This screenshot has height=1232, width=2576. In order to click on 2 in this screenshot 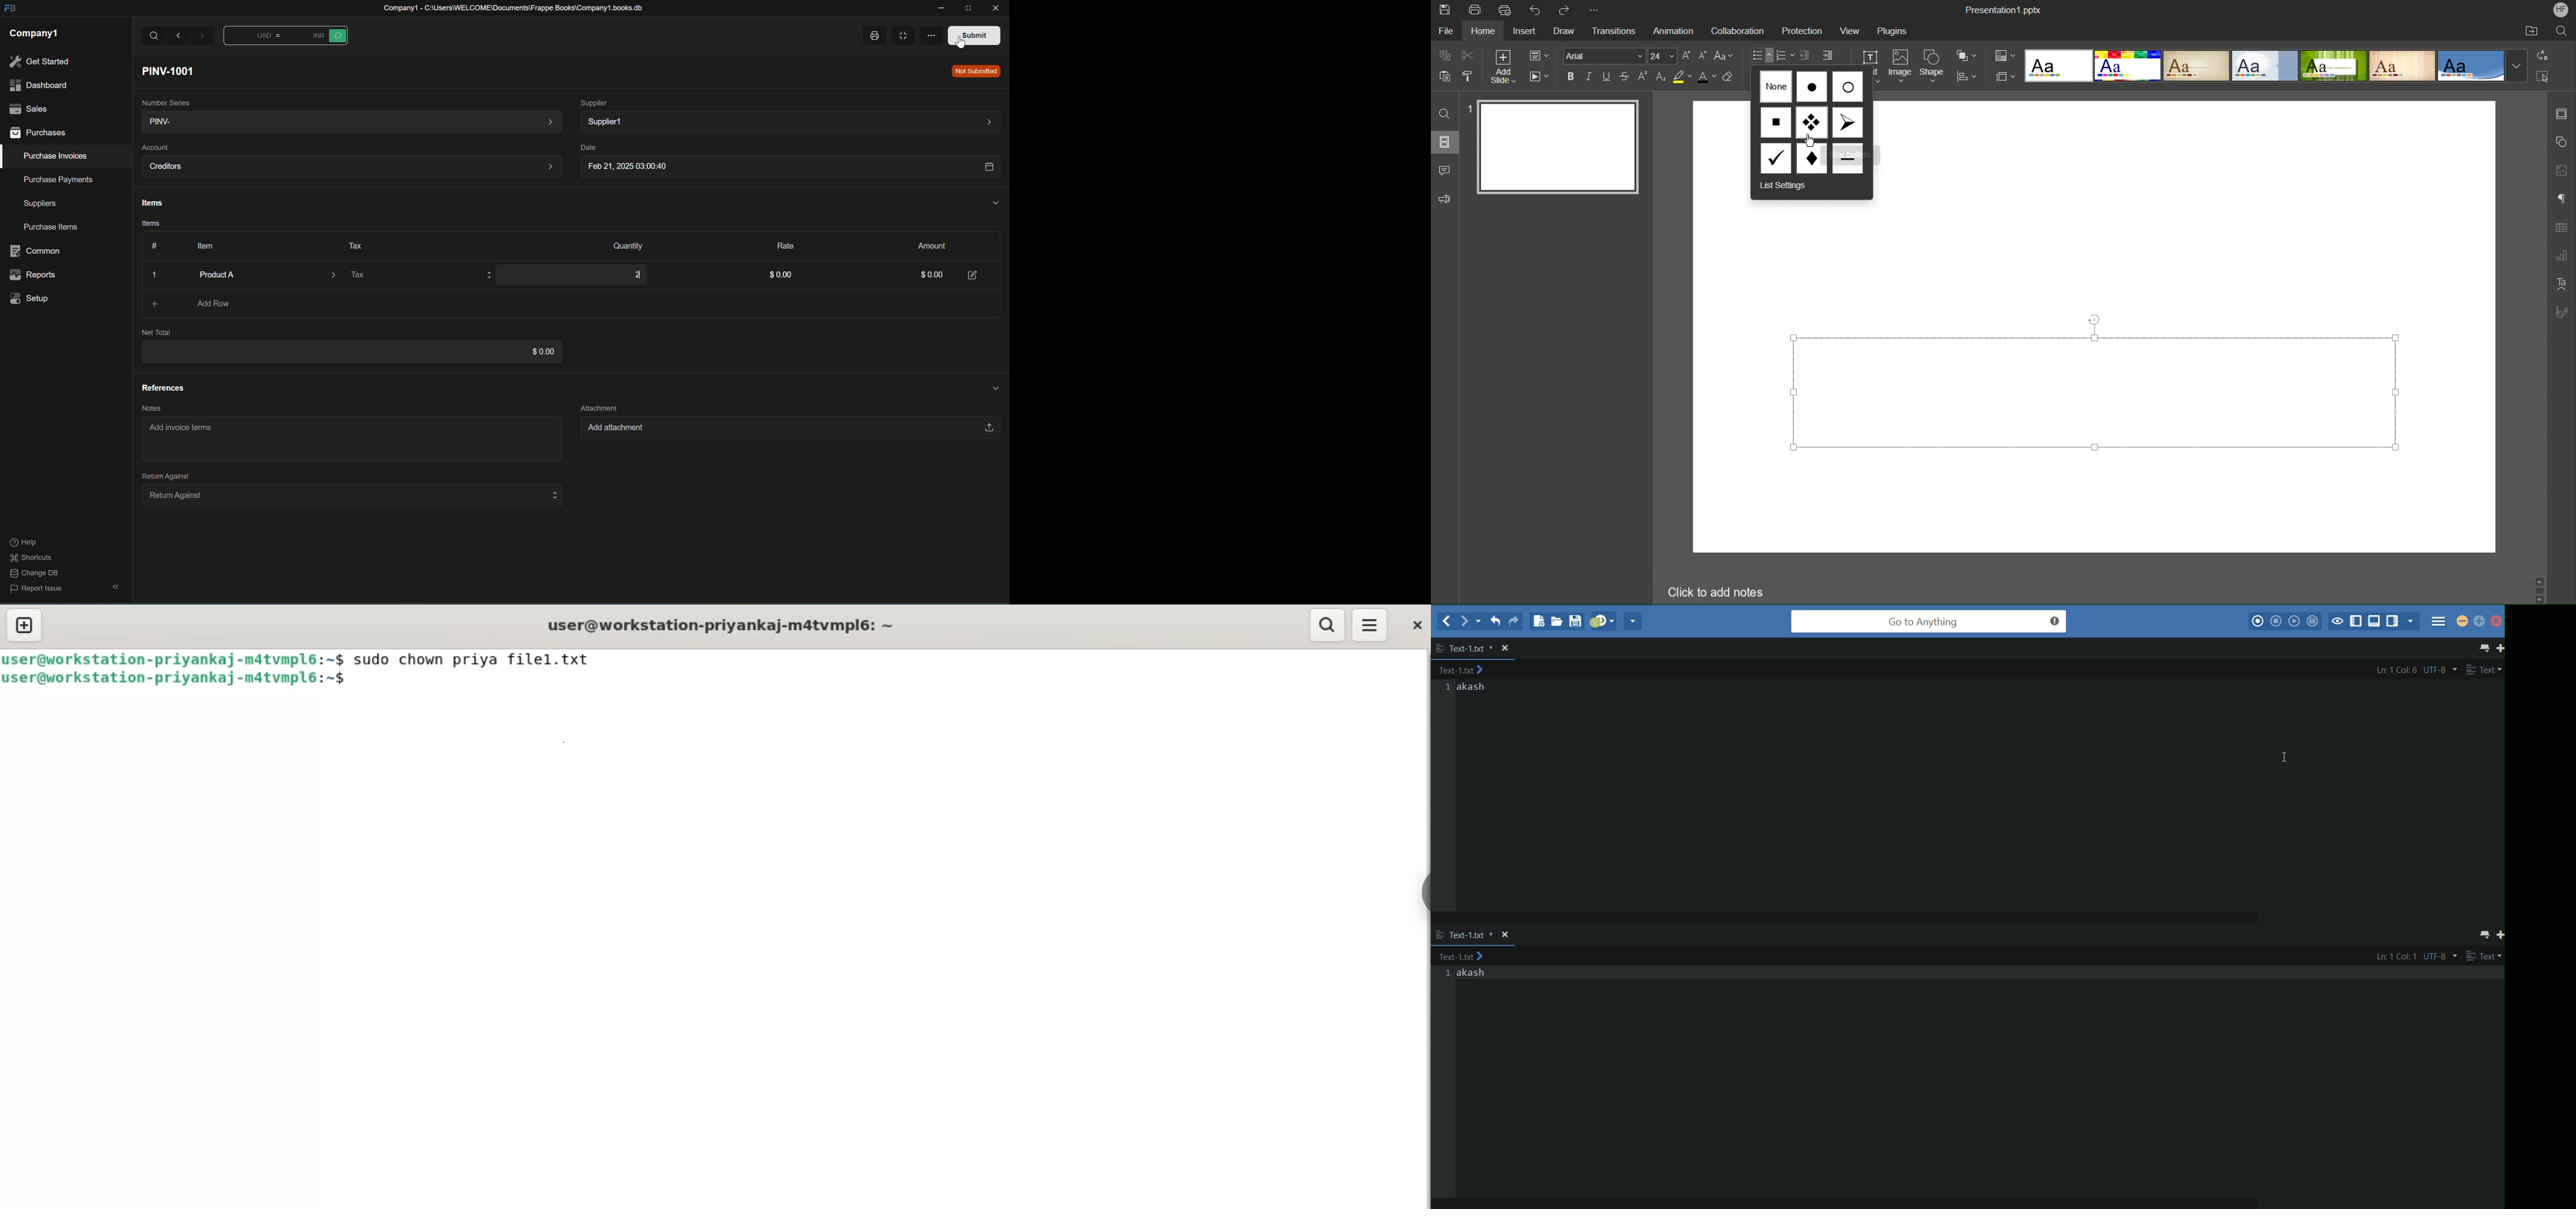, I will do `click(636, 273)`.